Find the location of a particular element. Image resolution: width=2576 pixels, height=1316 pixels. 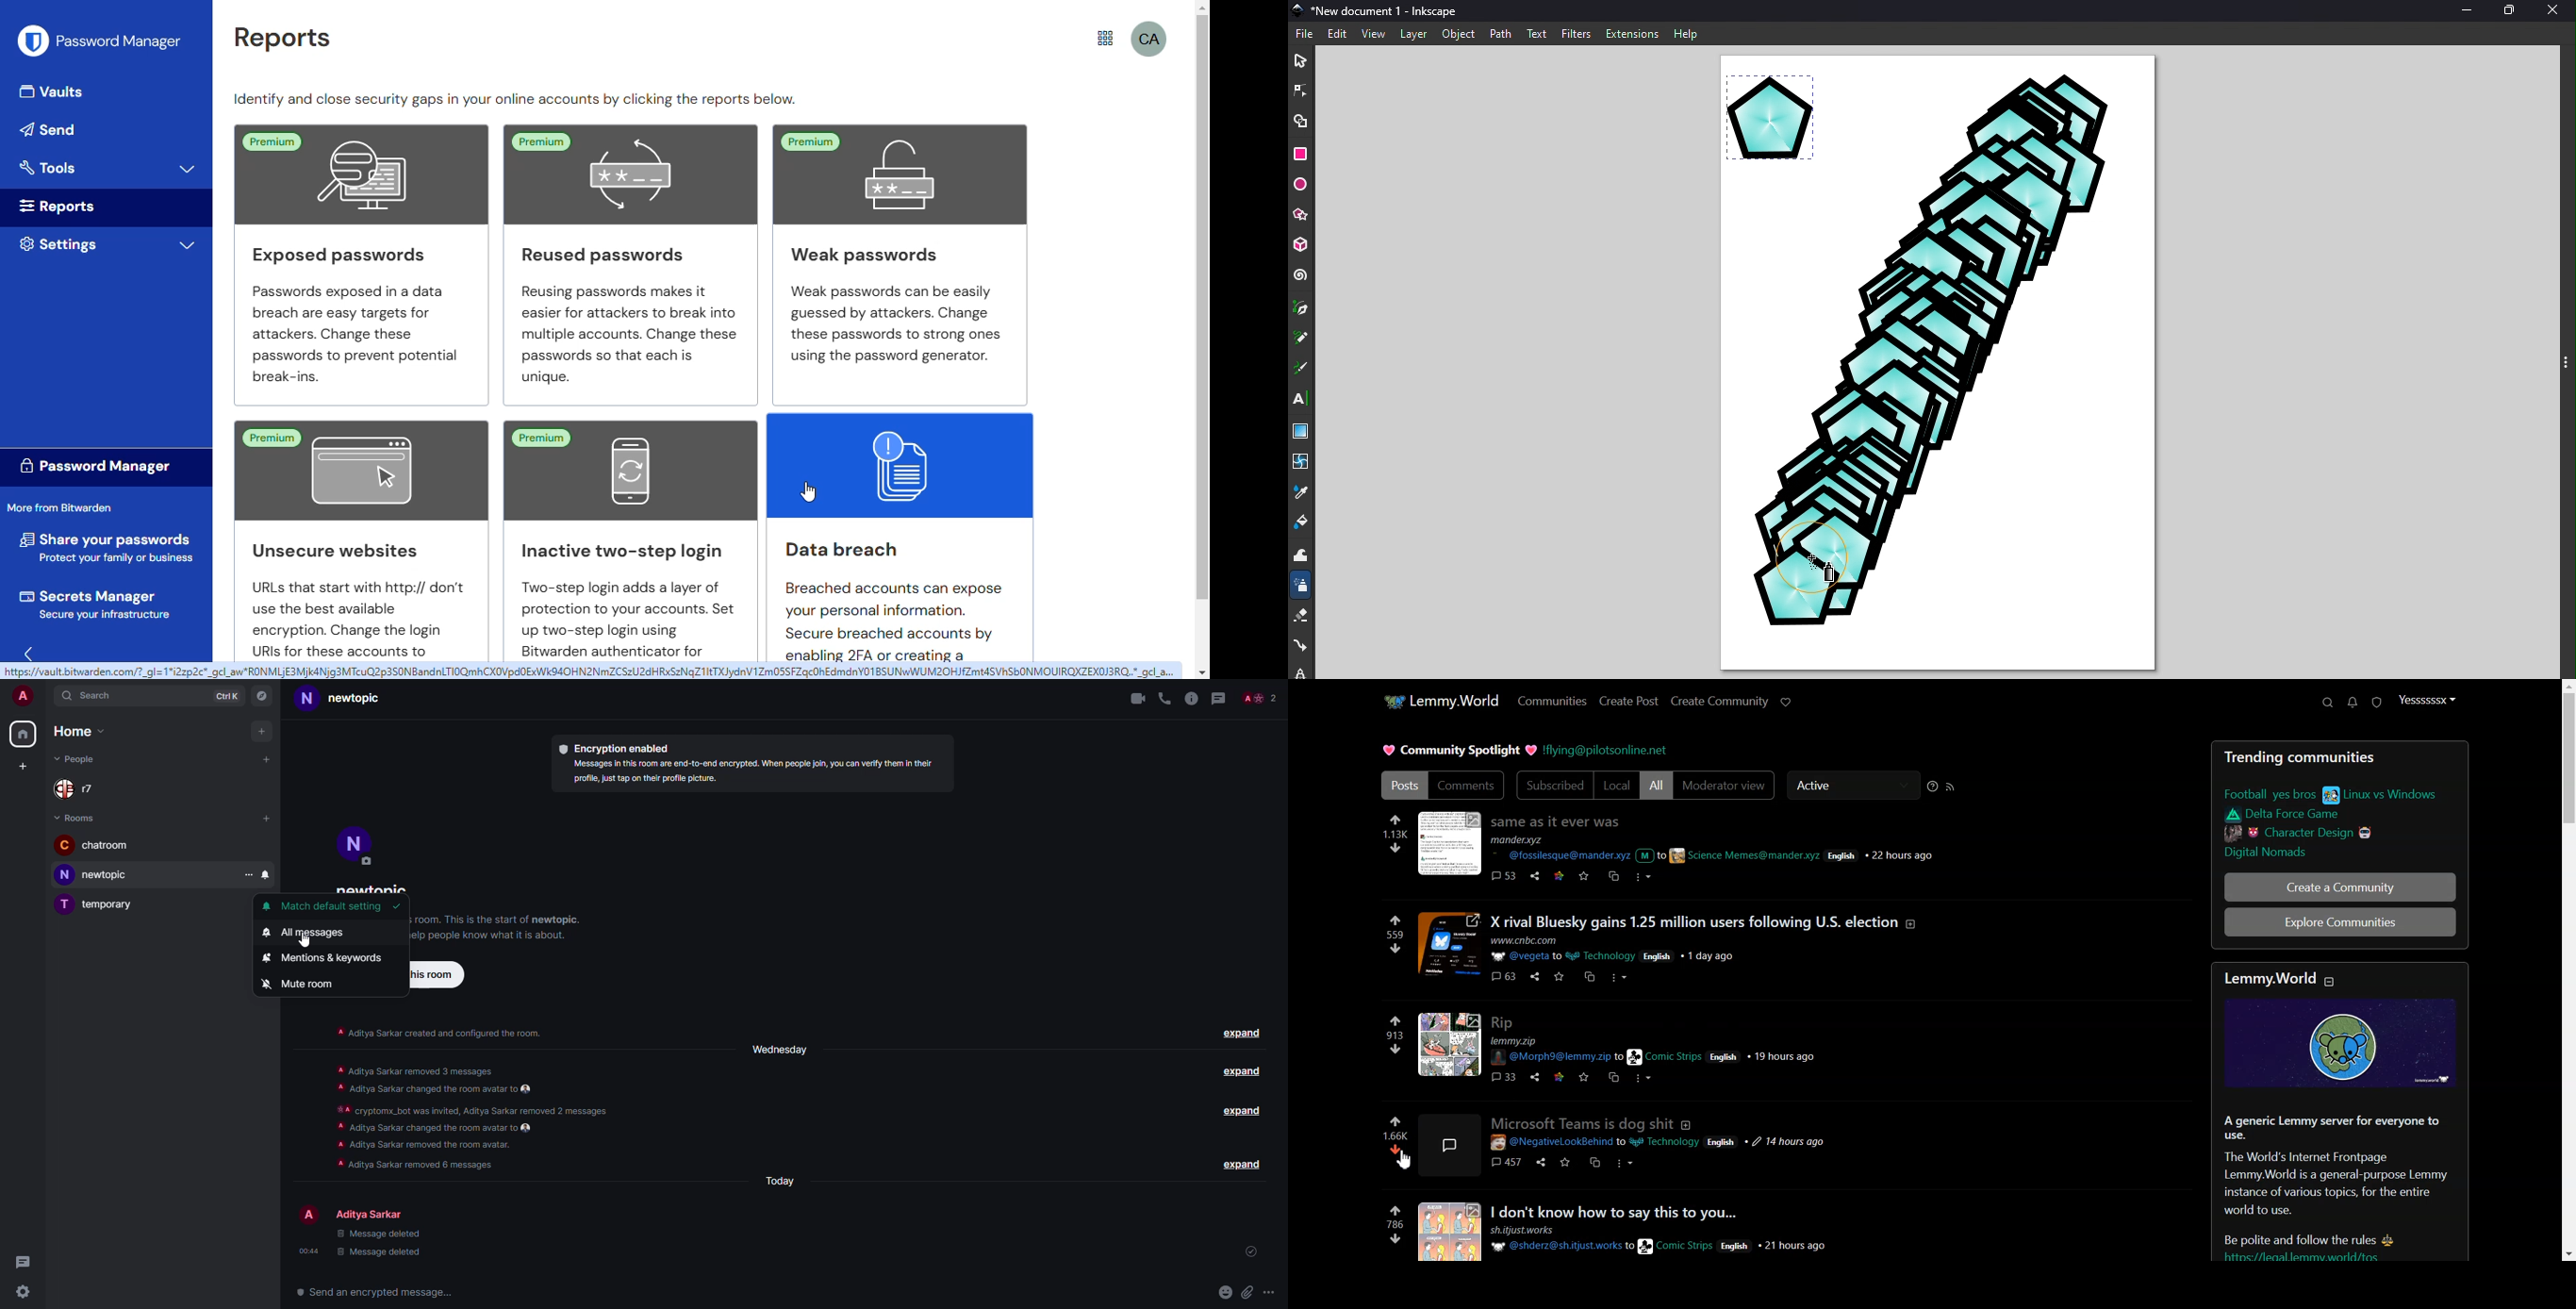

Text is located at coordinates (1458, 749).